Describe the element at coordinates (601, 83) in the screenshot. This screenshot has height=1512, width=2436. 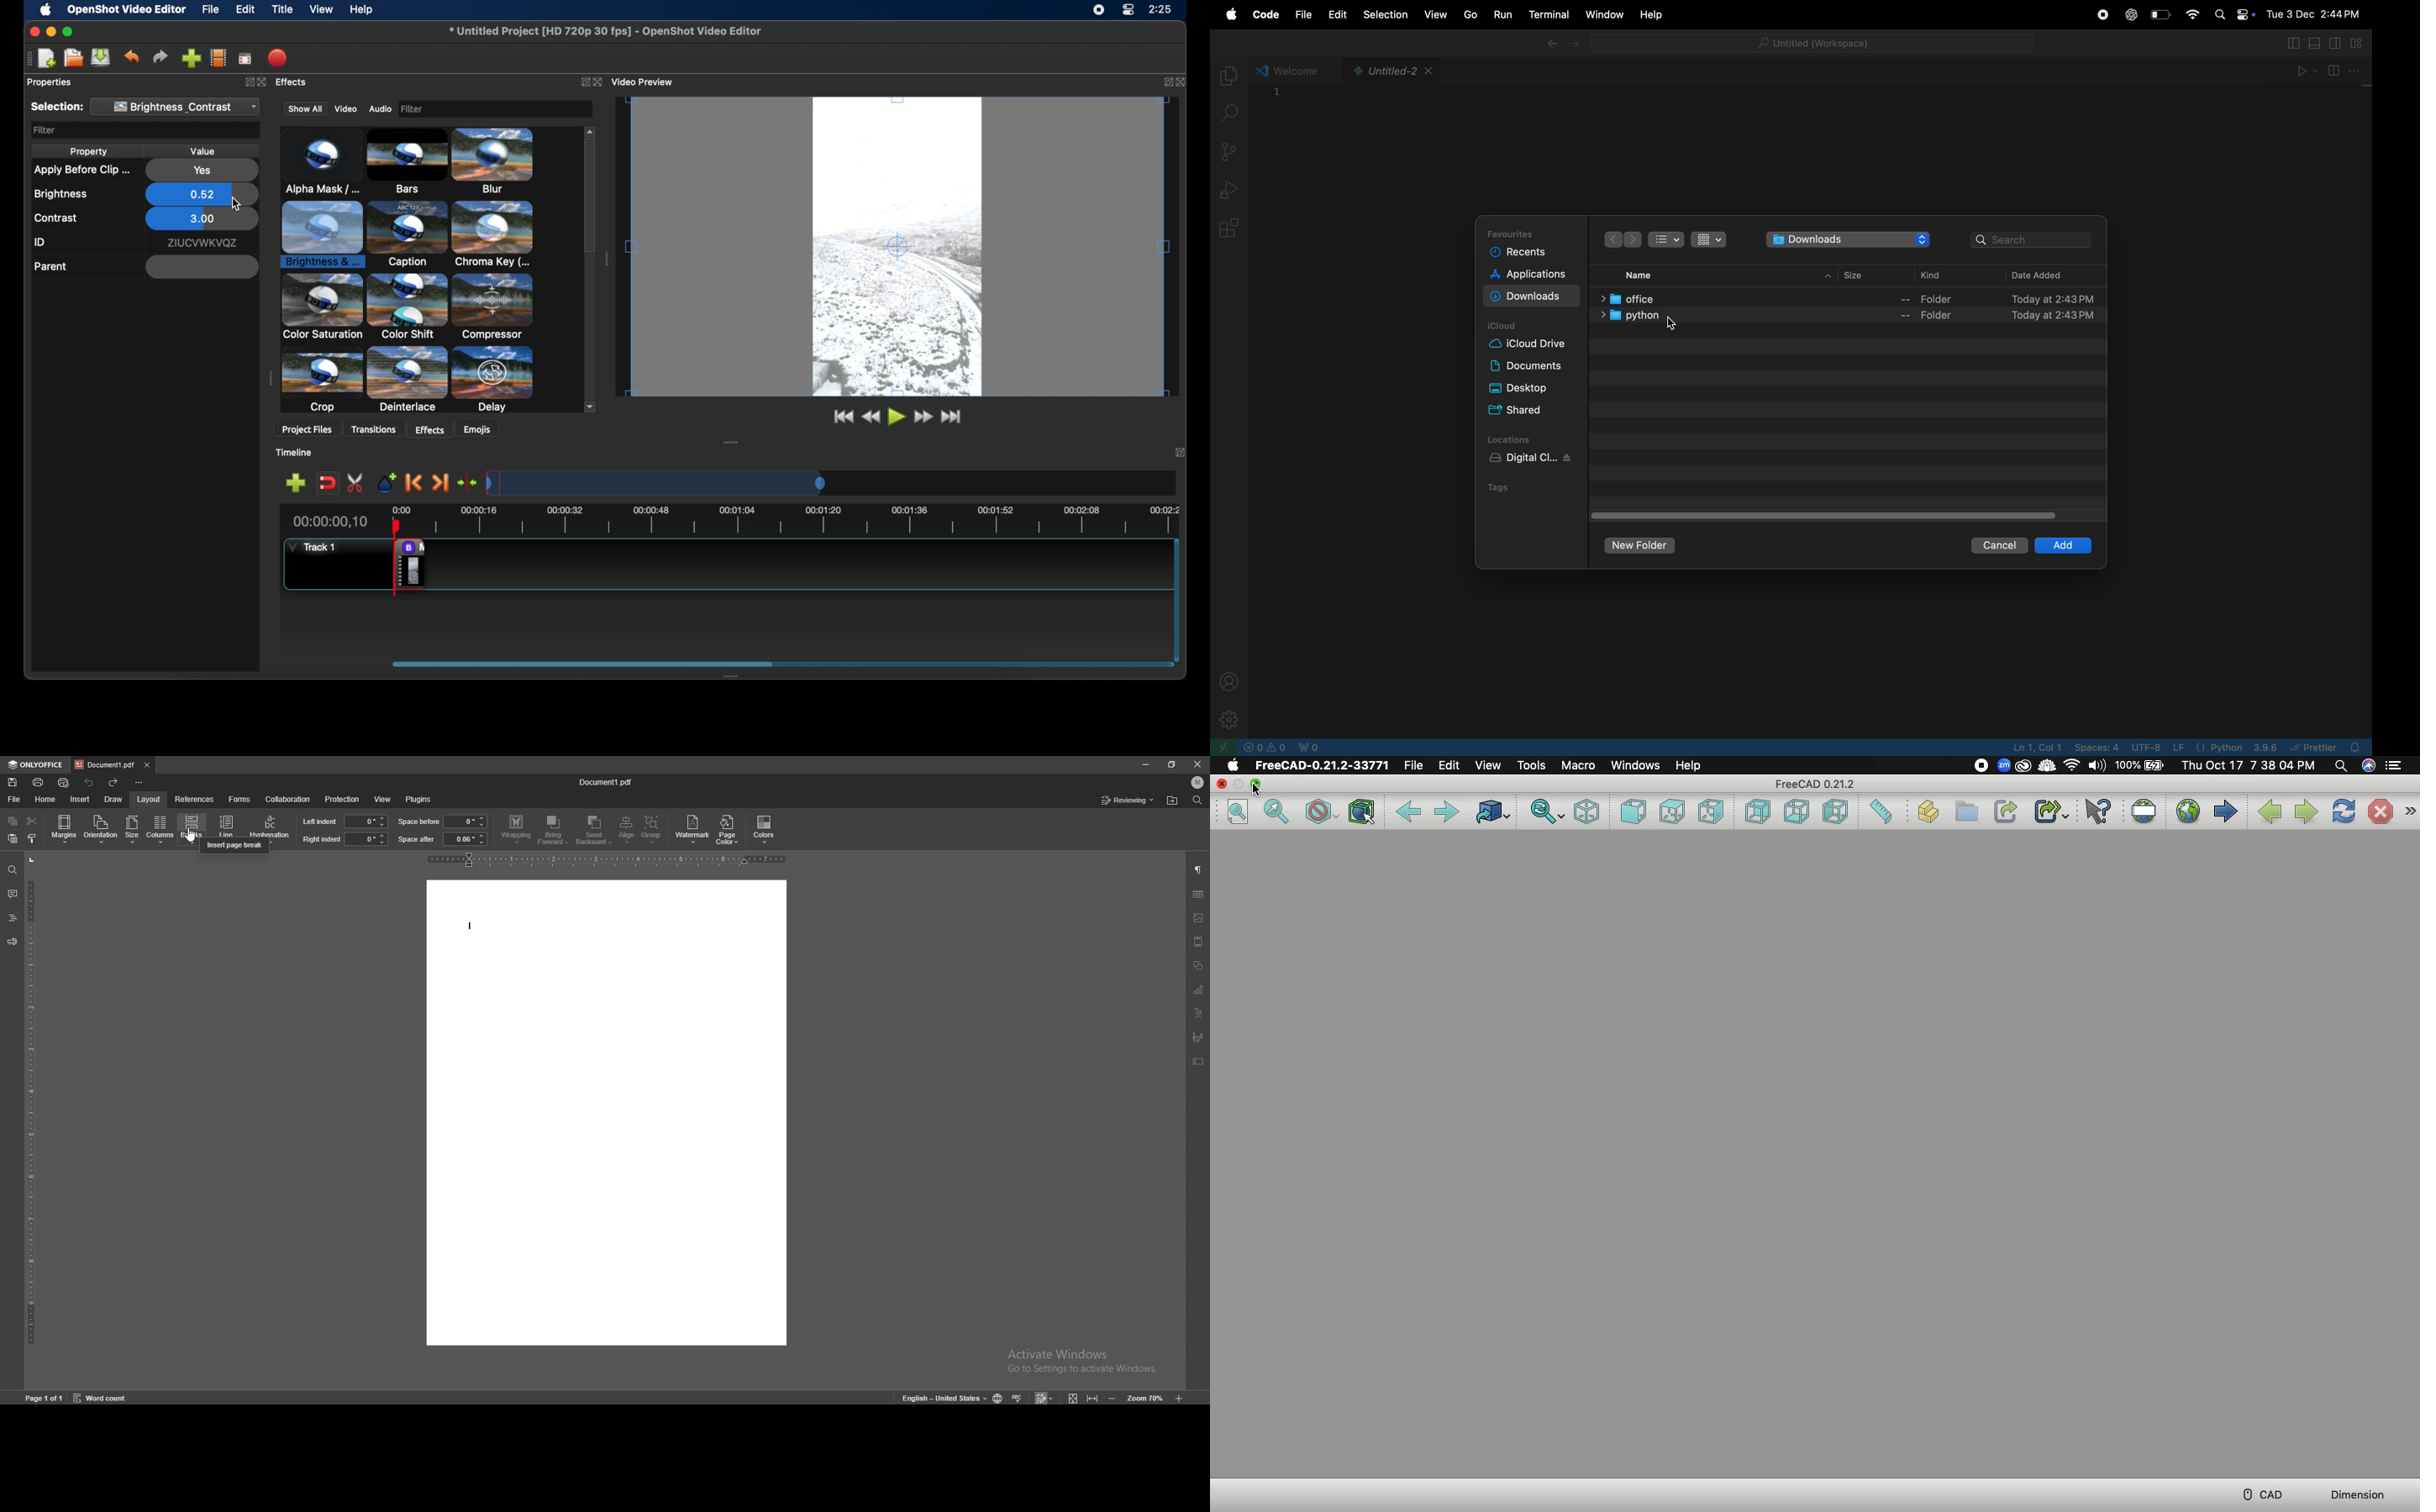
I see `close` at that location.